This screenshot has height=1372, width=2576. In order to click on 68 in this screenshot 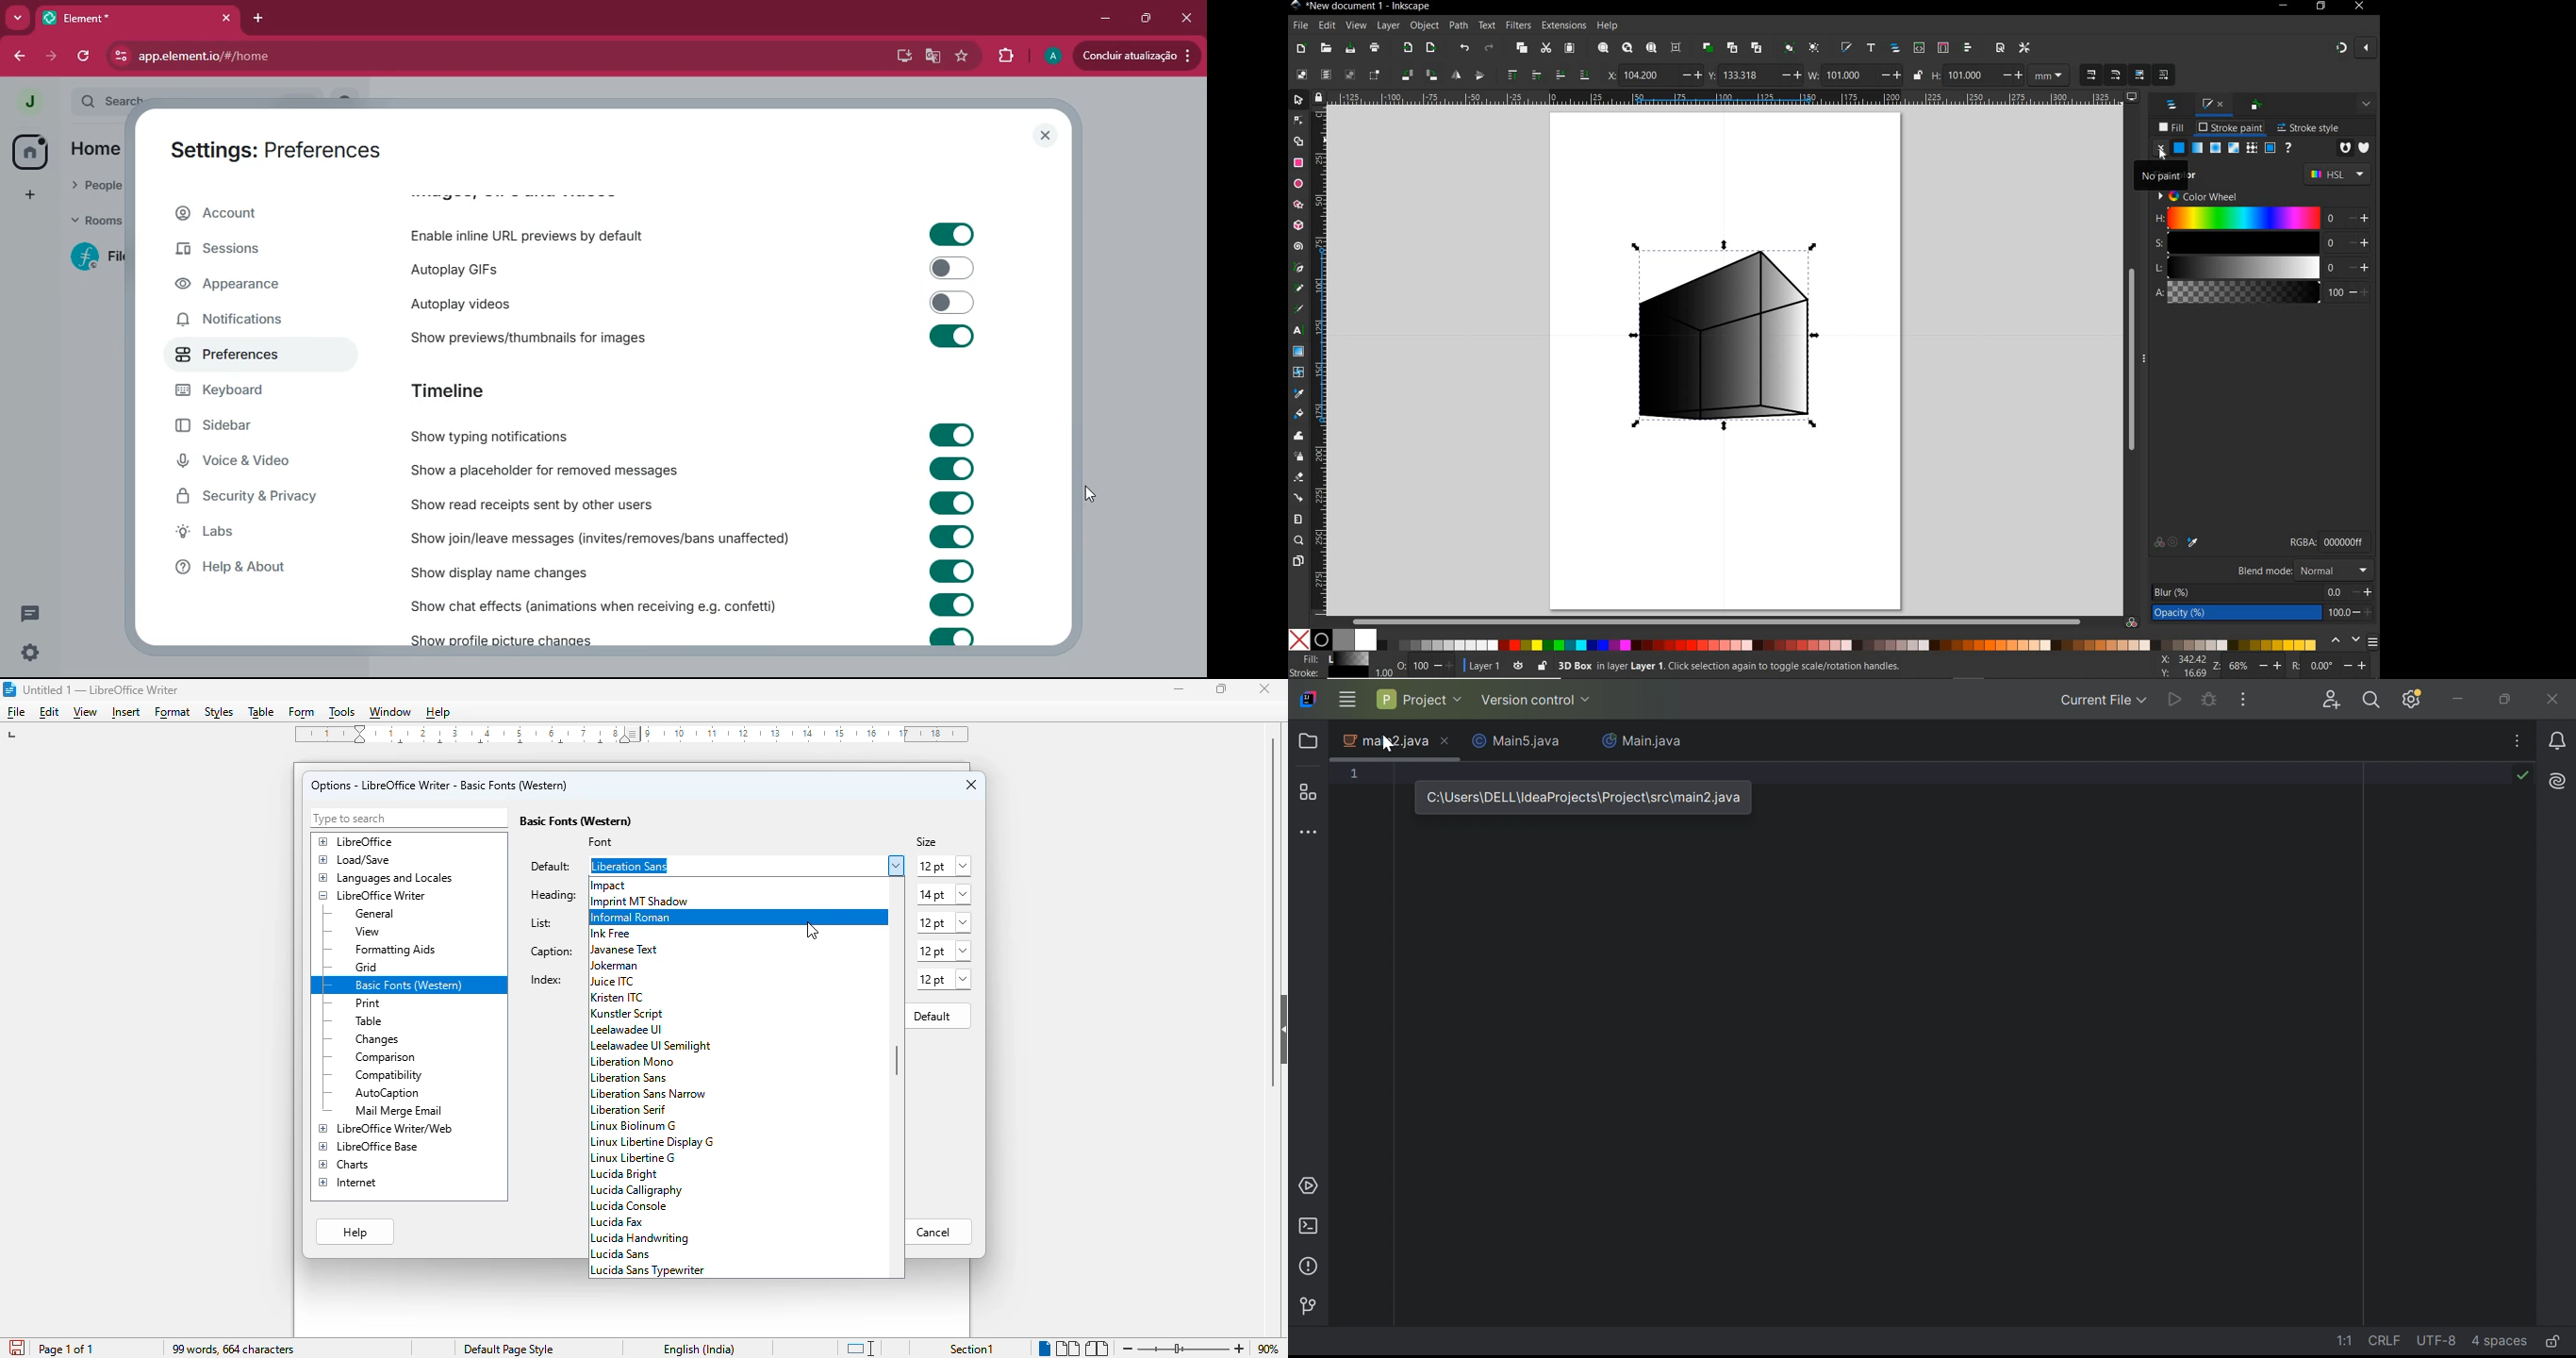, I will do `click(2241, 666)`.